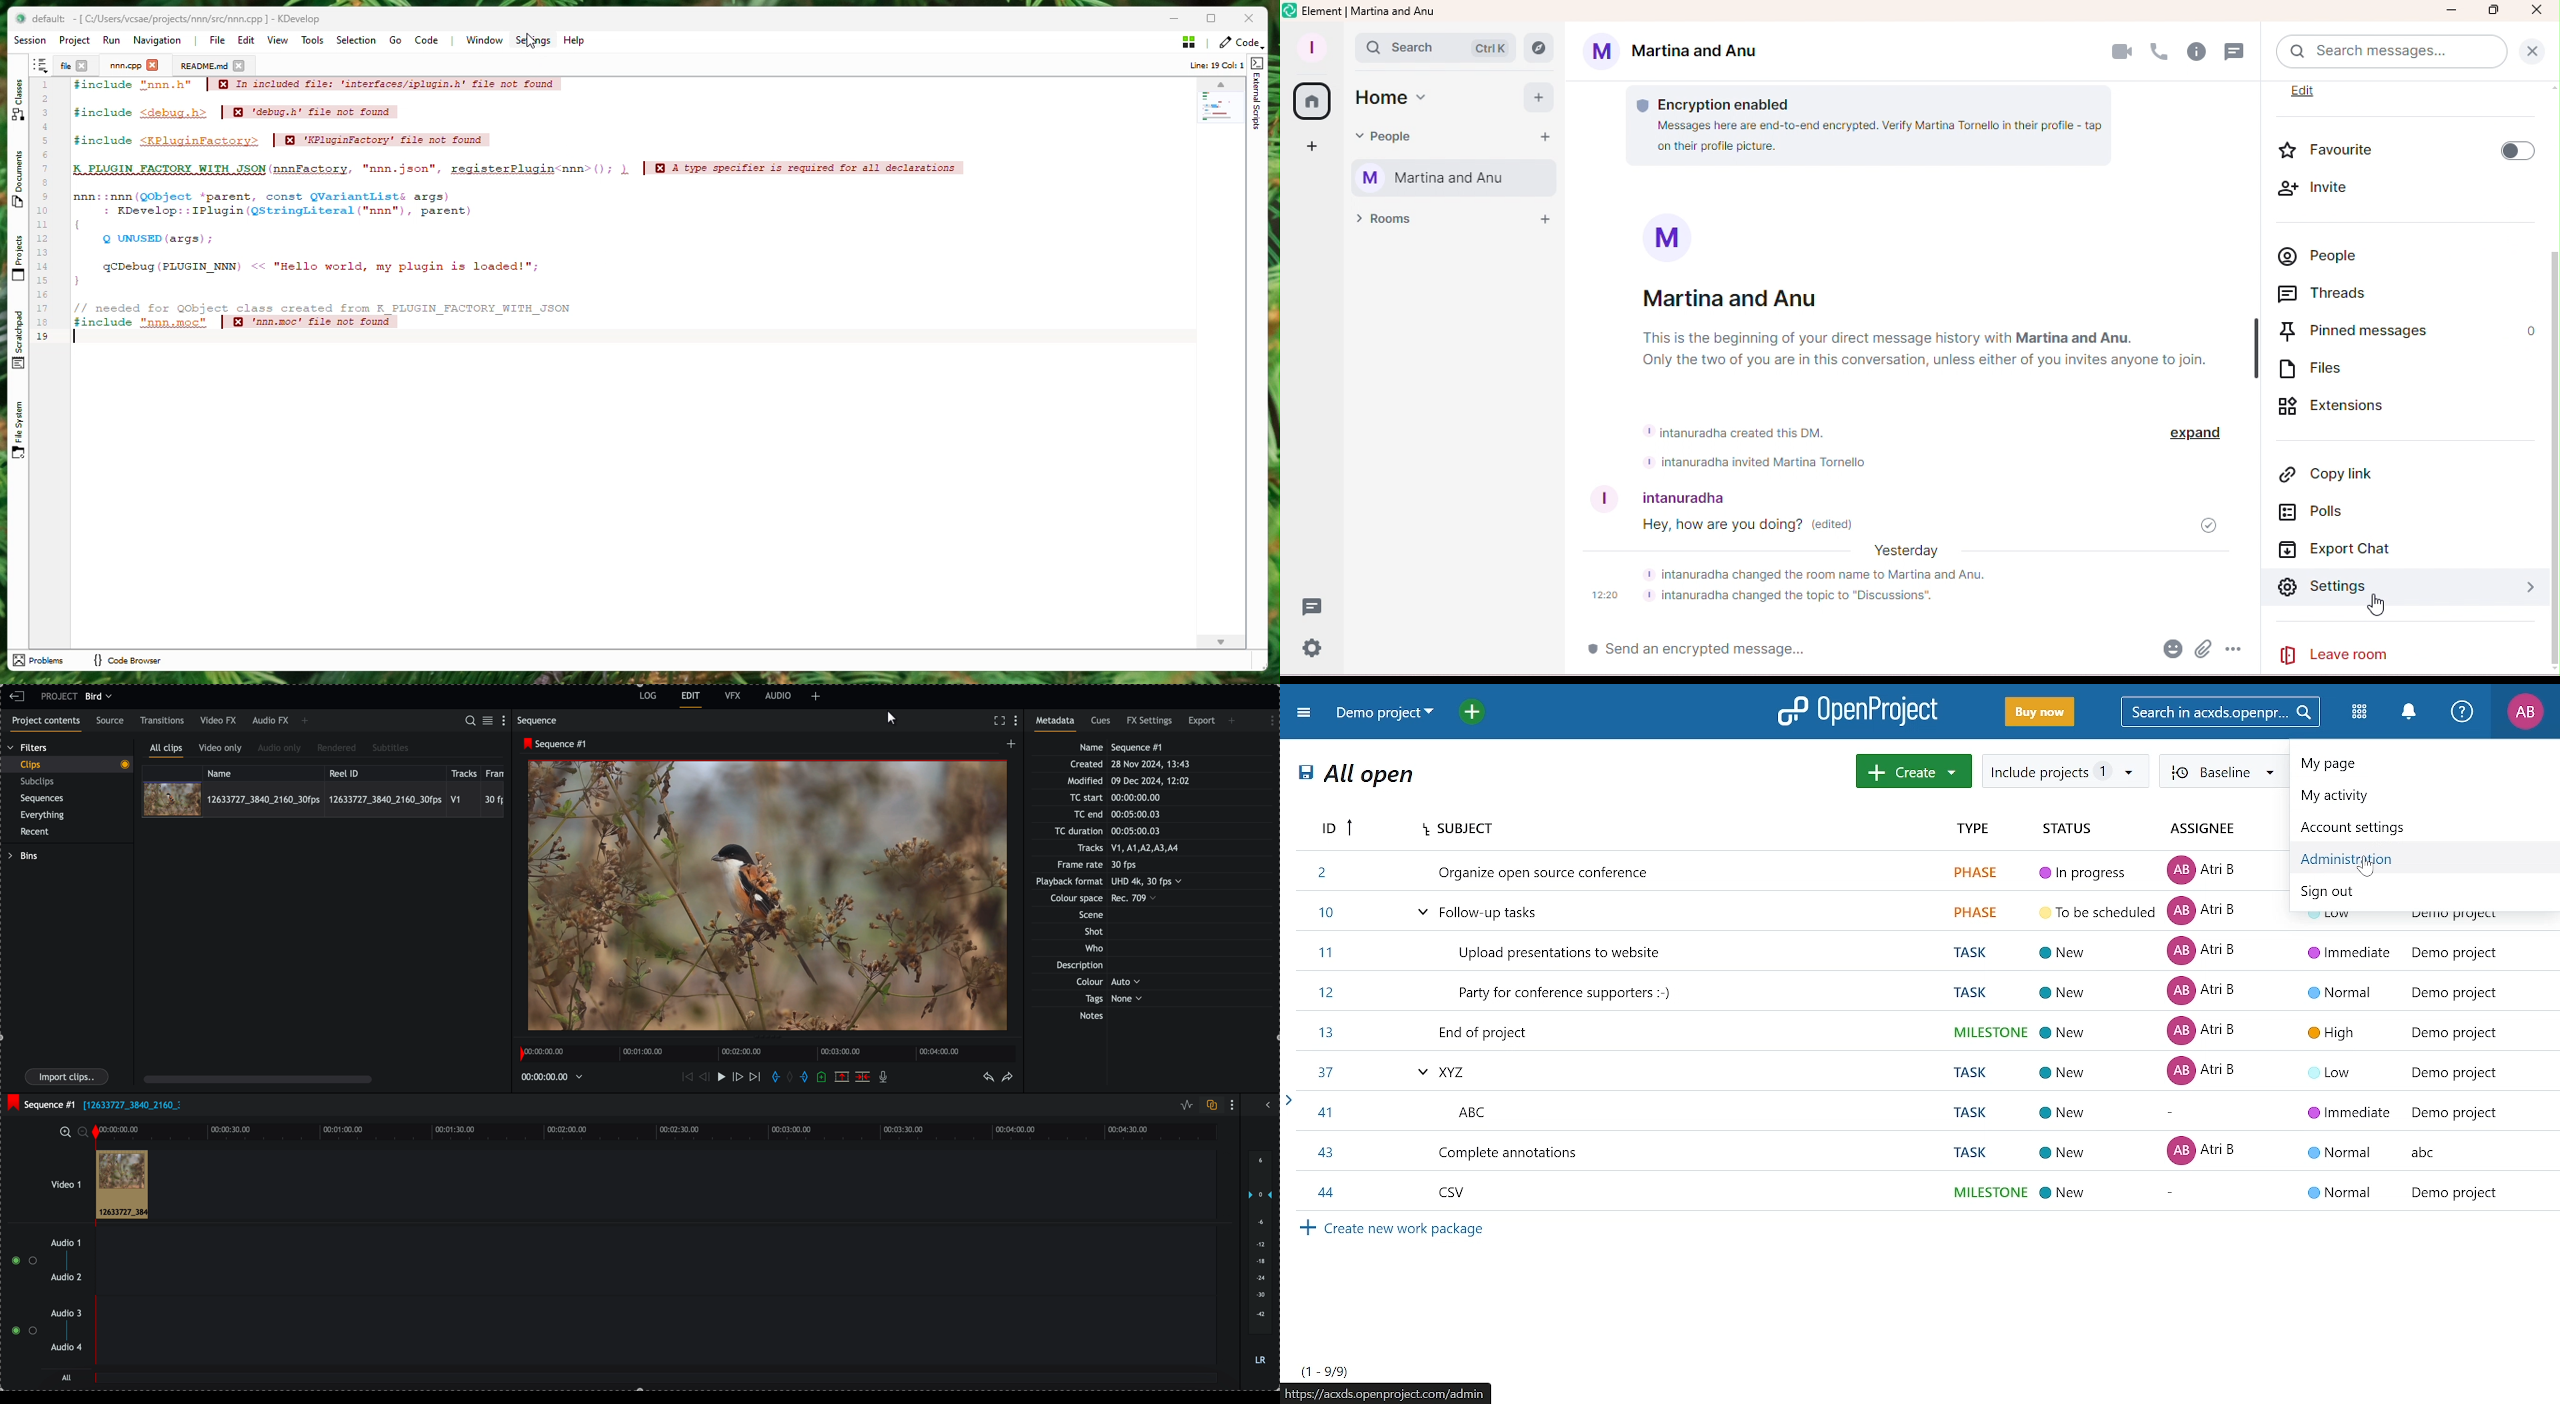 The height and width of the screenshot is (1428, 2576). Describe the element at coordinates (655, 1337) in the screenshot. I see `track audio` at that location.